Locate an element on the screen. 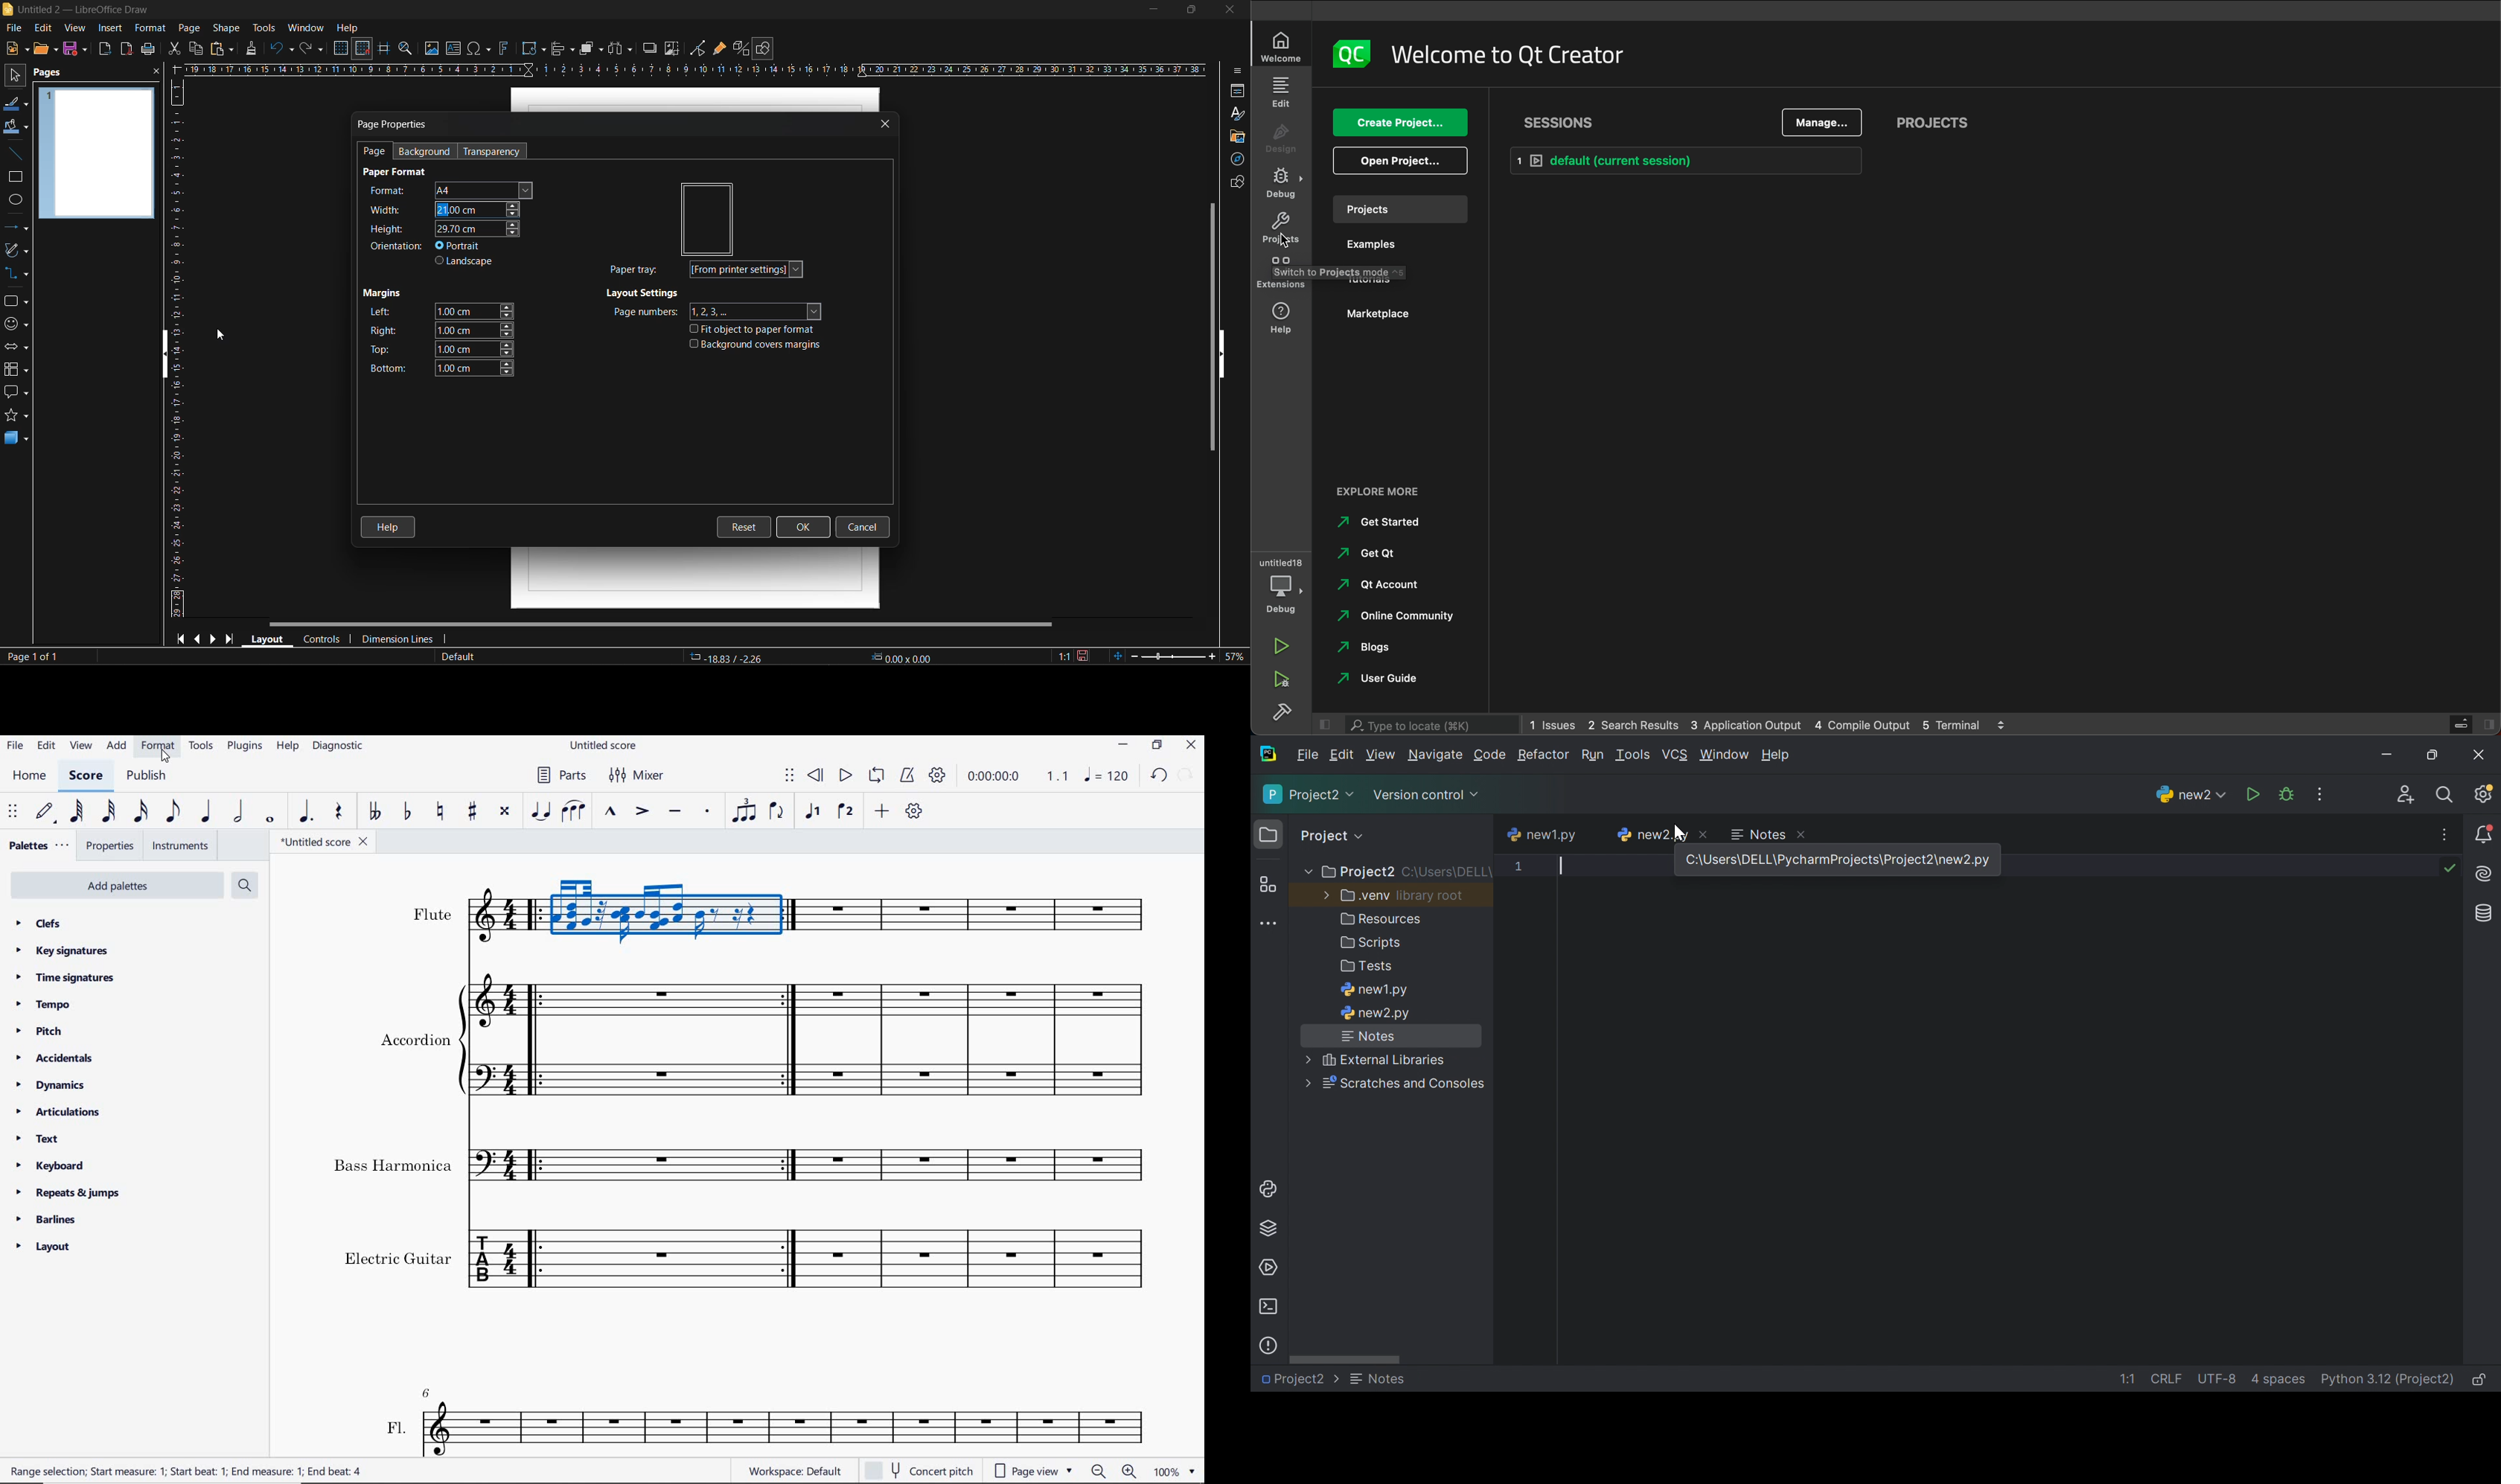 The width and height of the screenshot is (2520, 1484). gallery is located at coordinates (1235, 137).